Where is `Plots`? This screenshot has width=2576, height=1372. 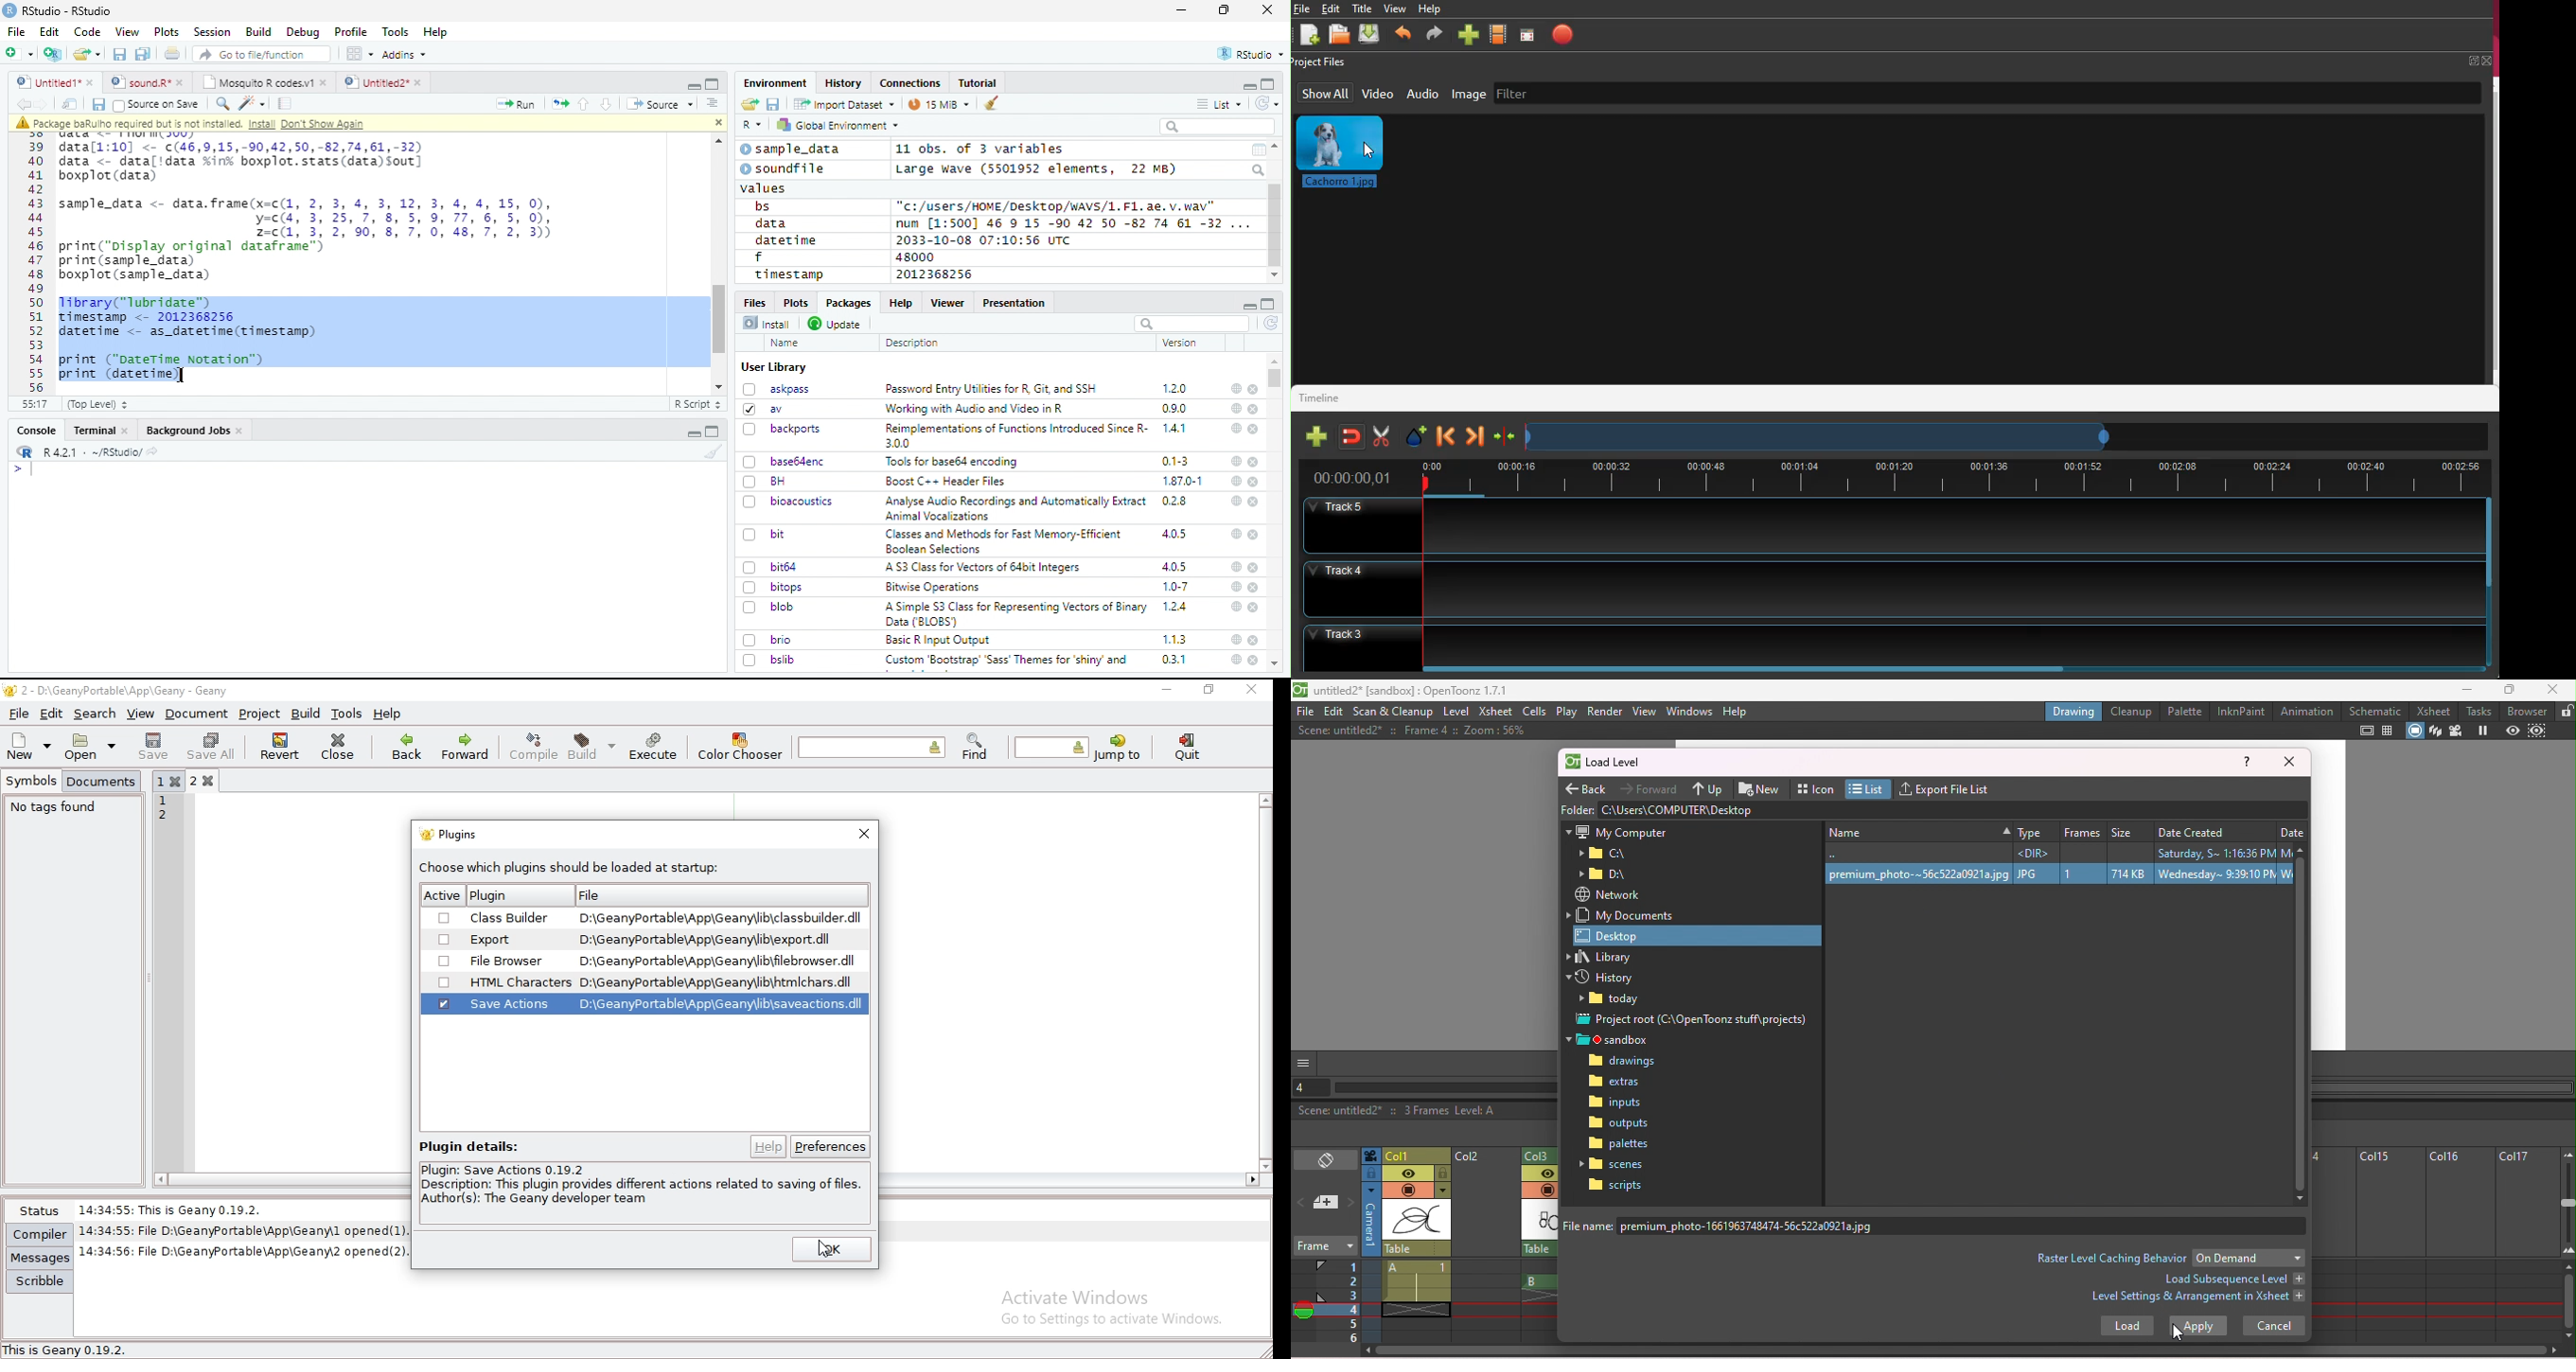 Plots is located at coordinates (166, 32).